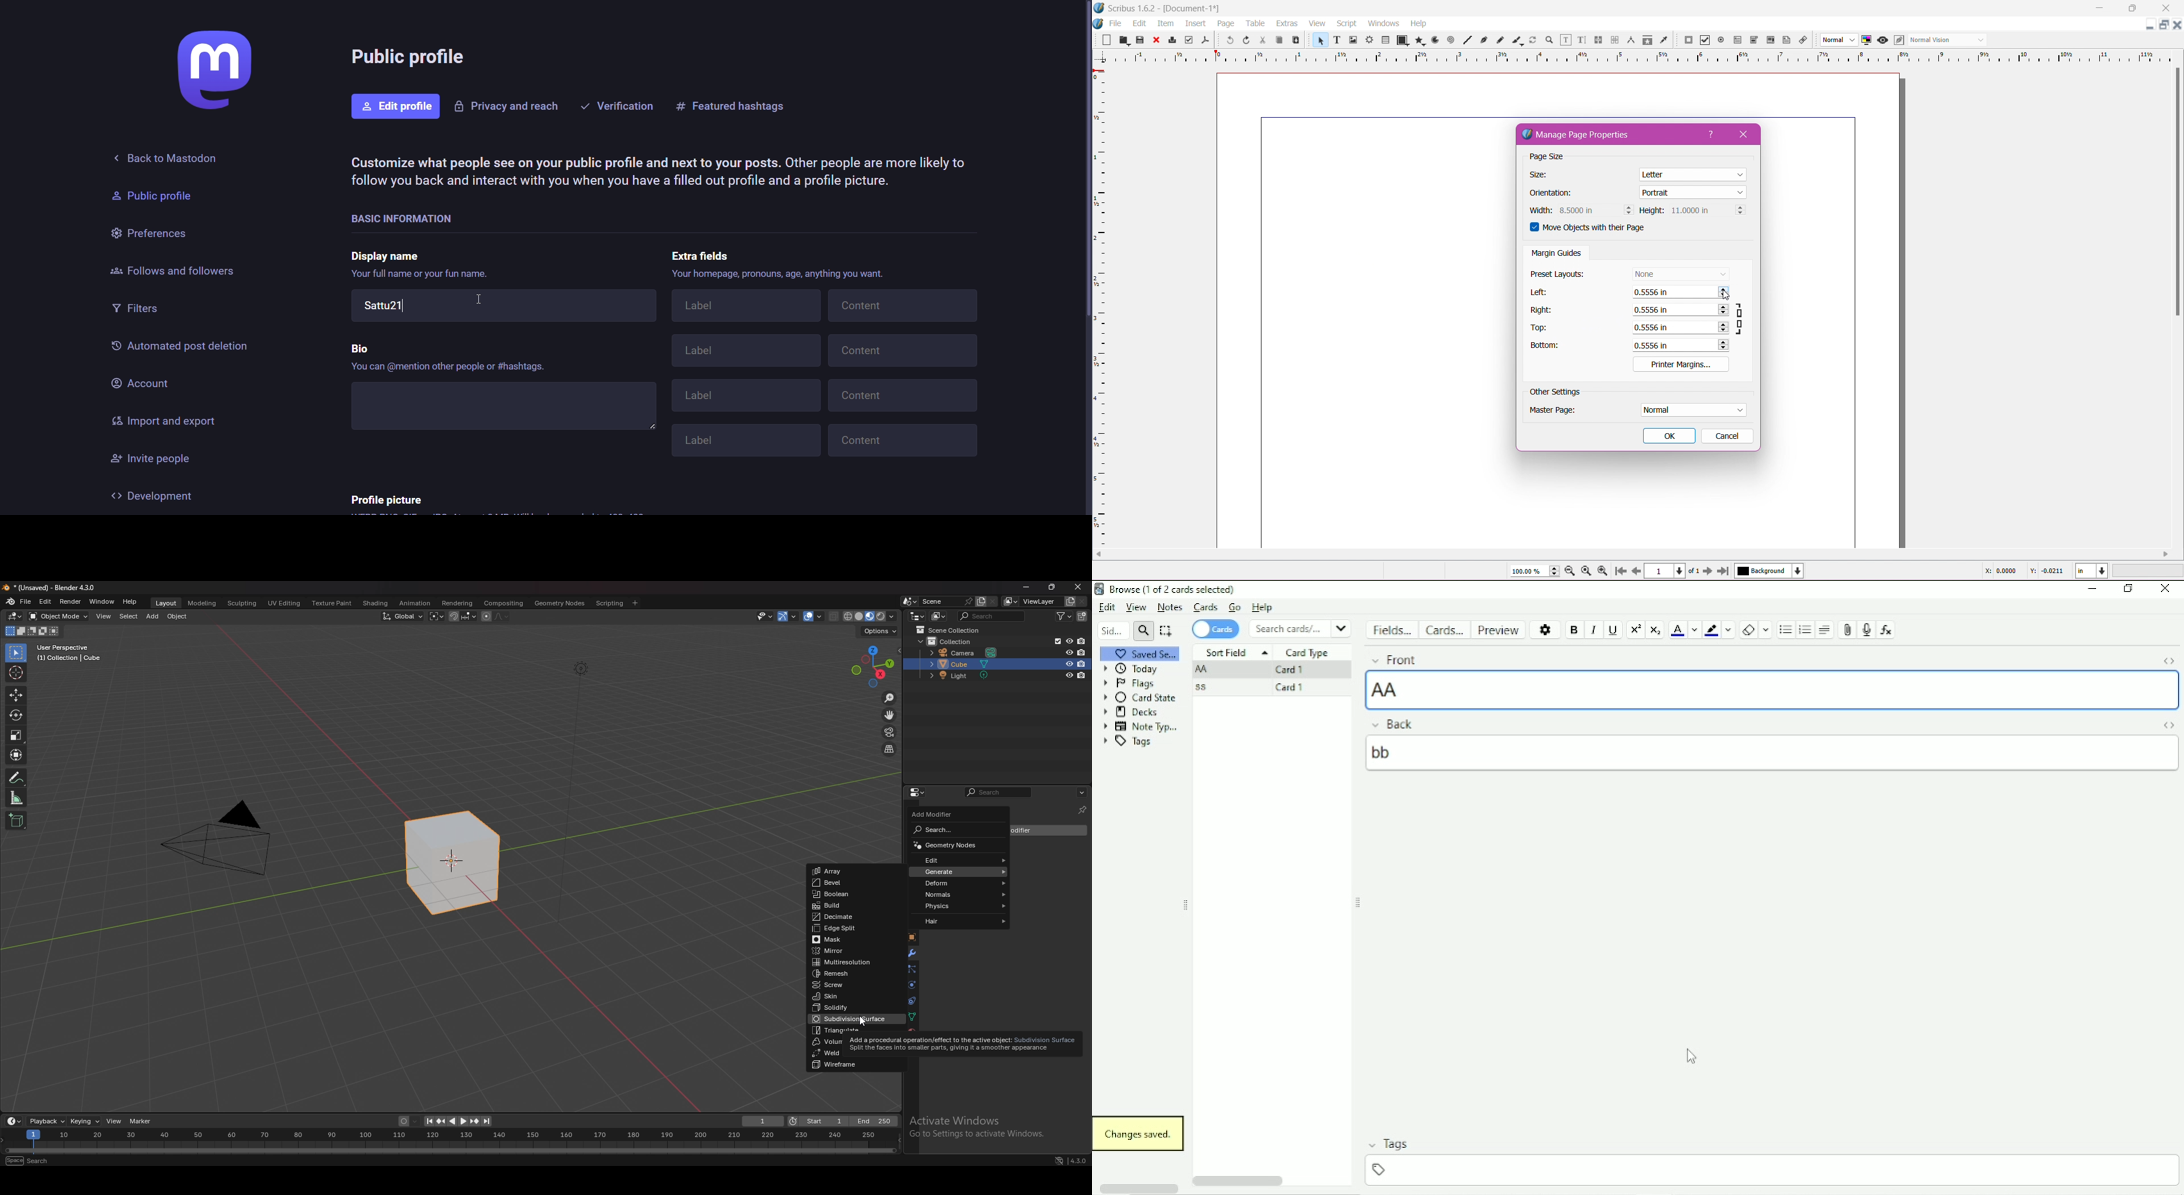 This screenshot has width=2184, height=1204. Describe the element at coordinates (1309, 653) in the screenshot. I see `Card Type` at that location.